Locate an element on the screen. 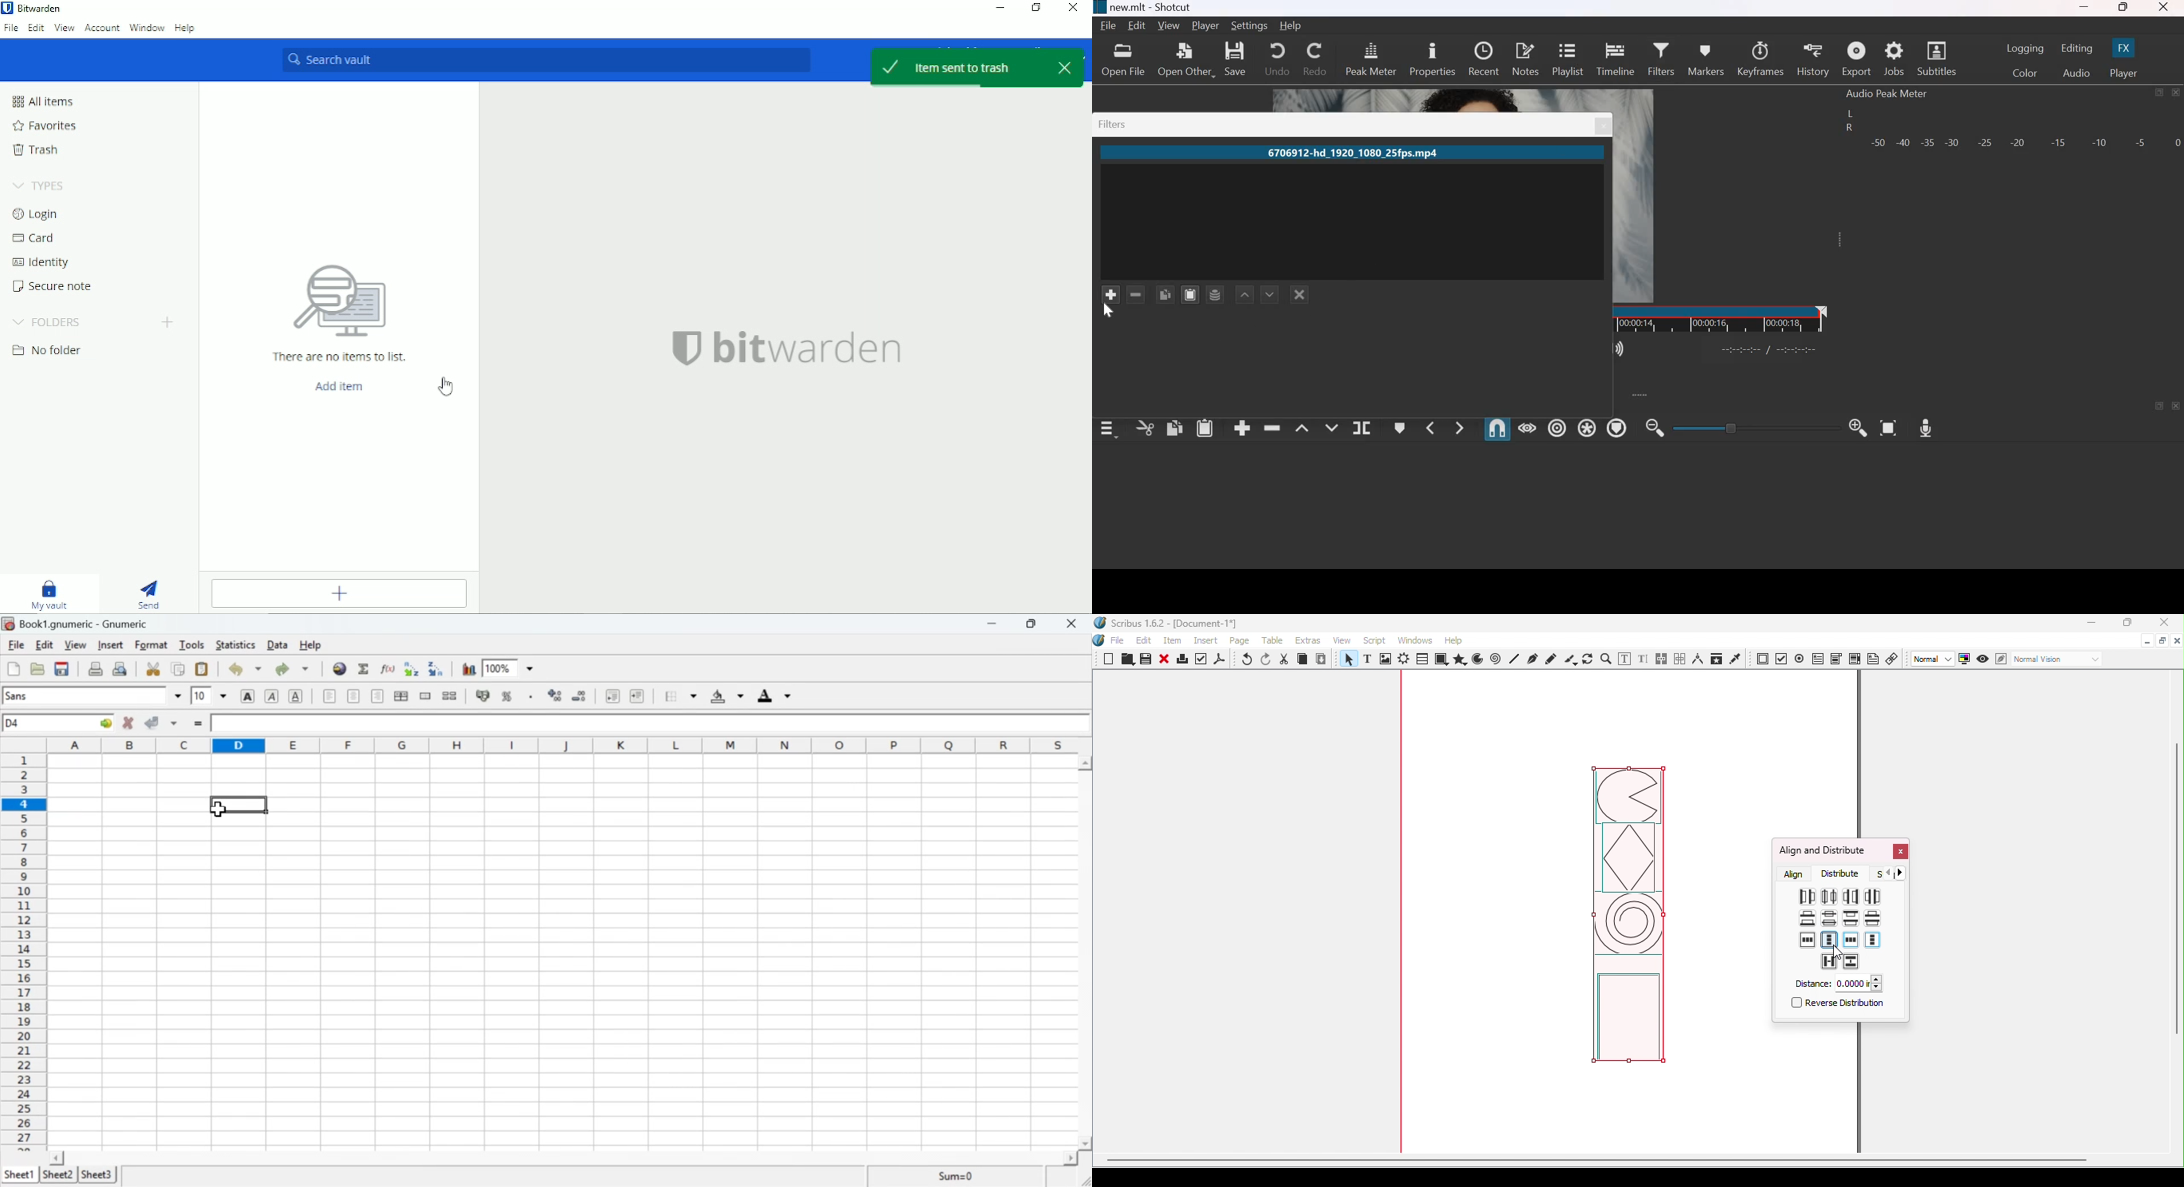  Distribute bottoms equidistantly is located at coordinates (1807, 919).